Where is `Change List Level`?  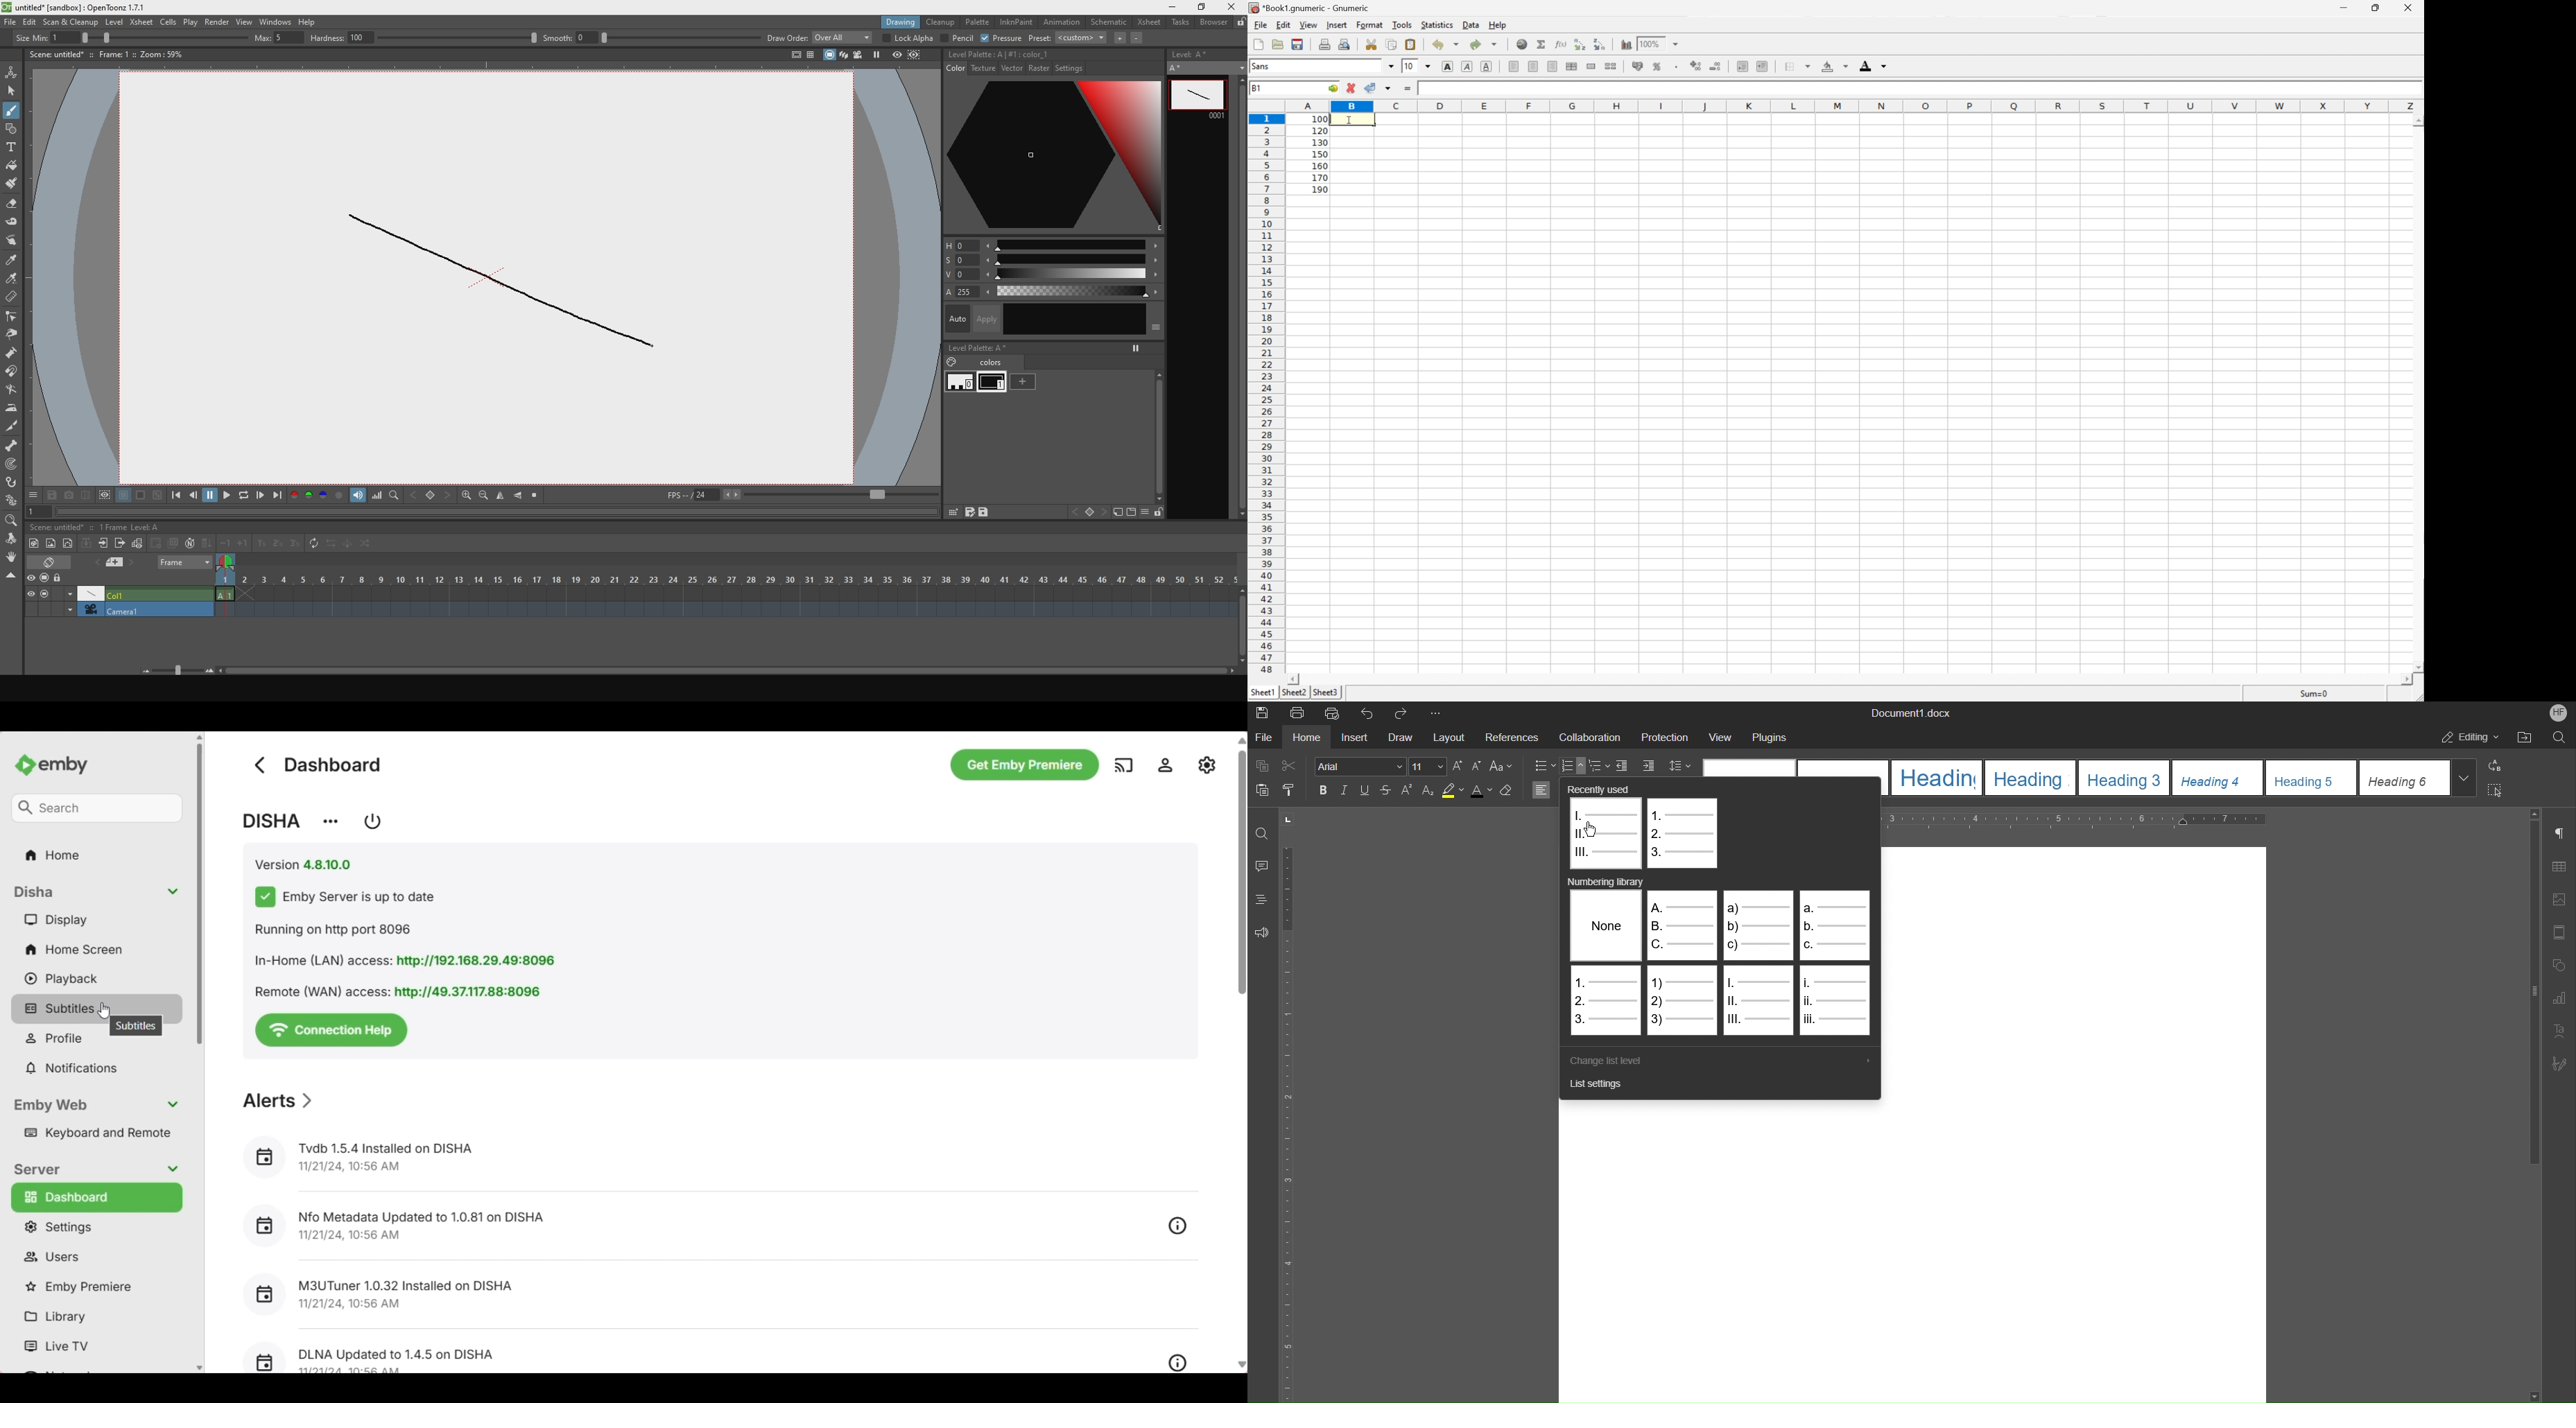 Change List Level is located at coordinates (1605, 1061).